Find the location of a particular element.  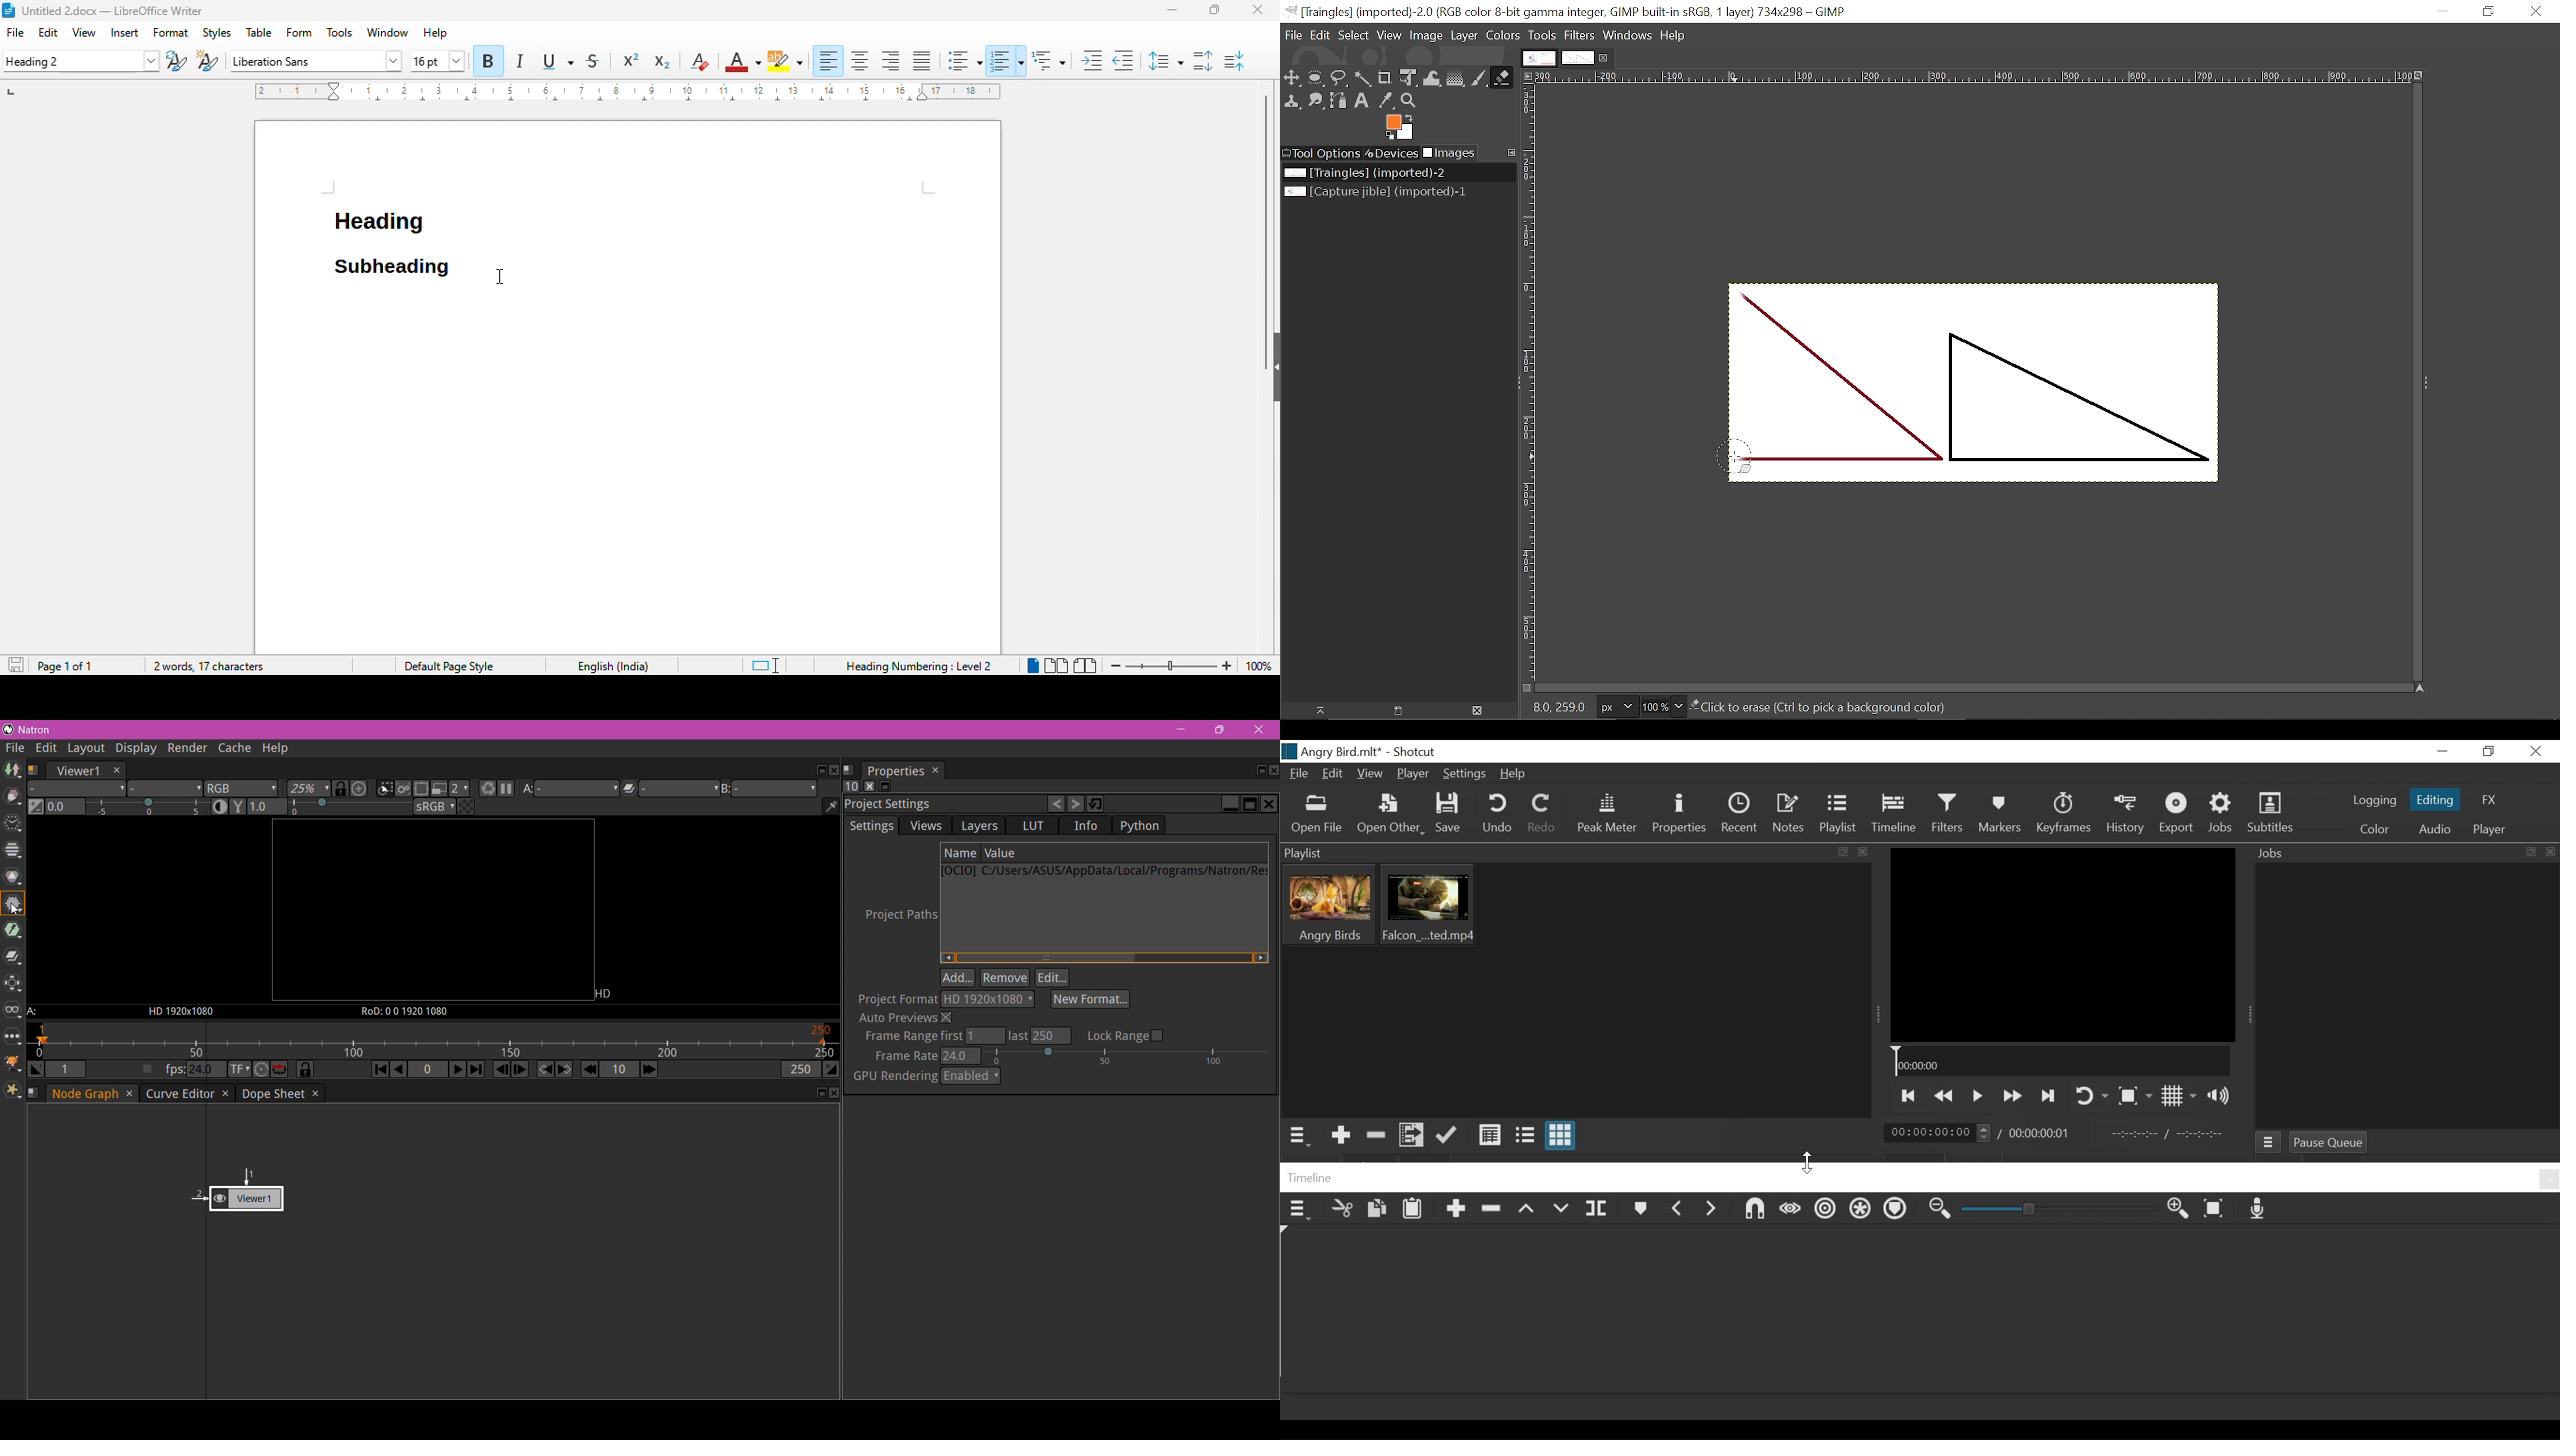

Player is located at coordinates (2487, 830).